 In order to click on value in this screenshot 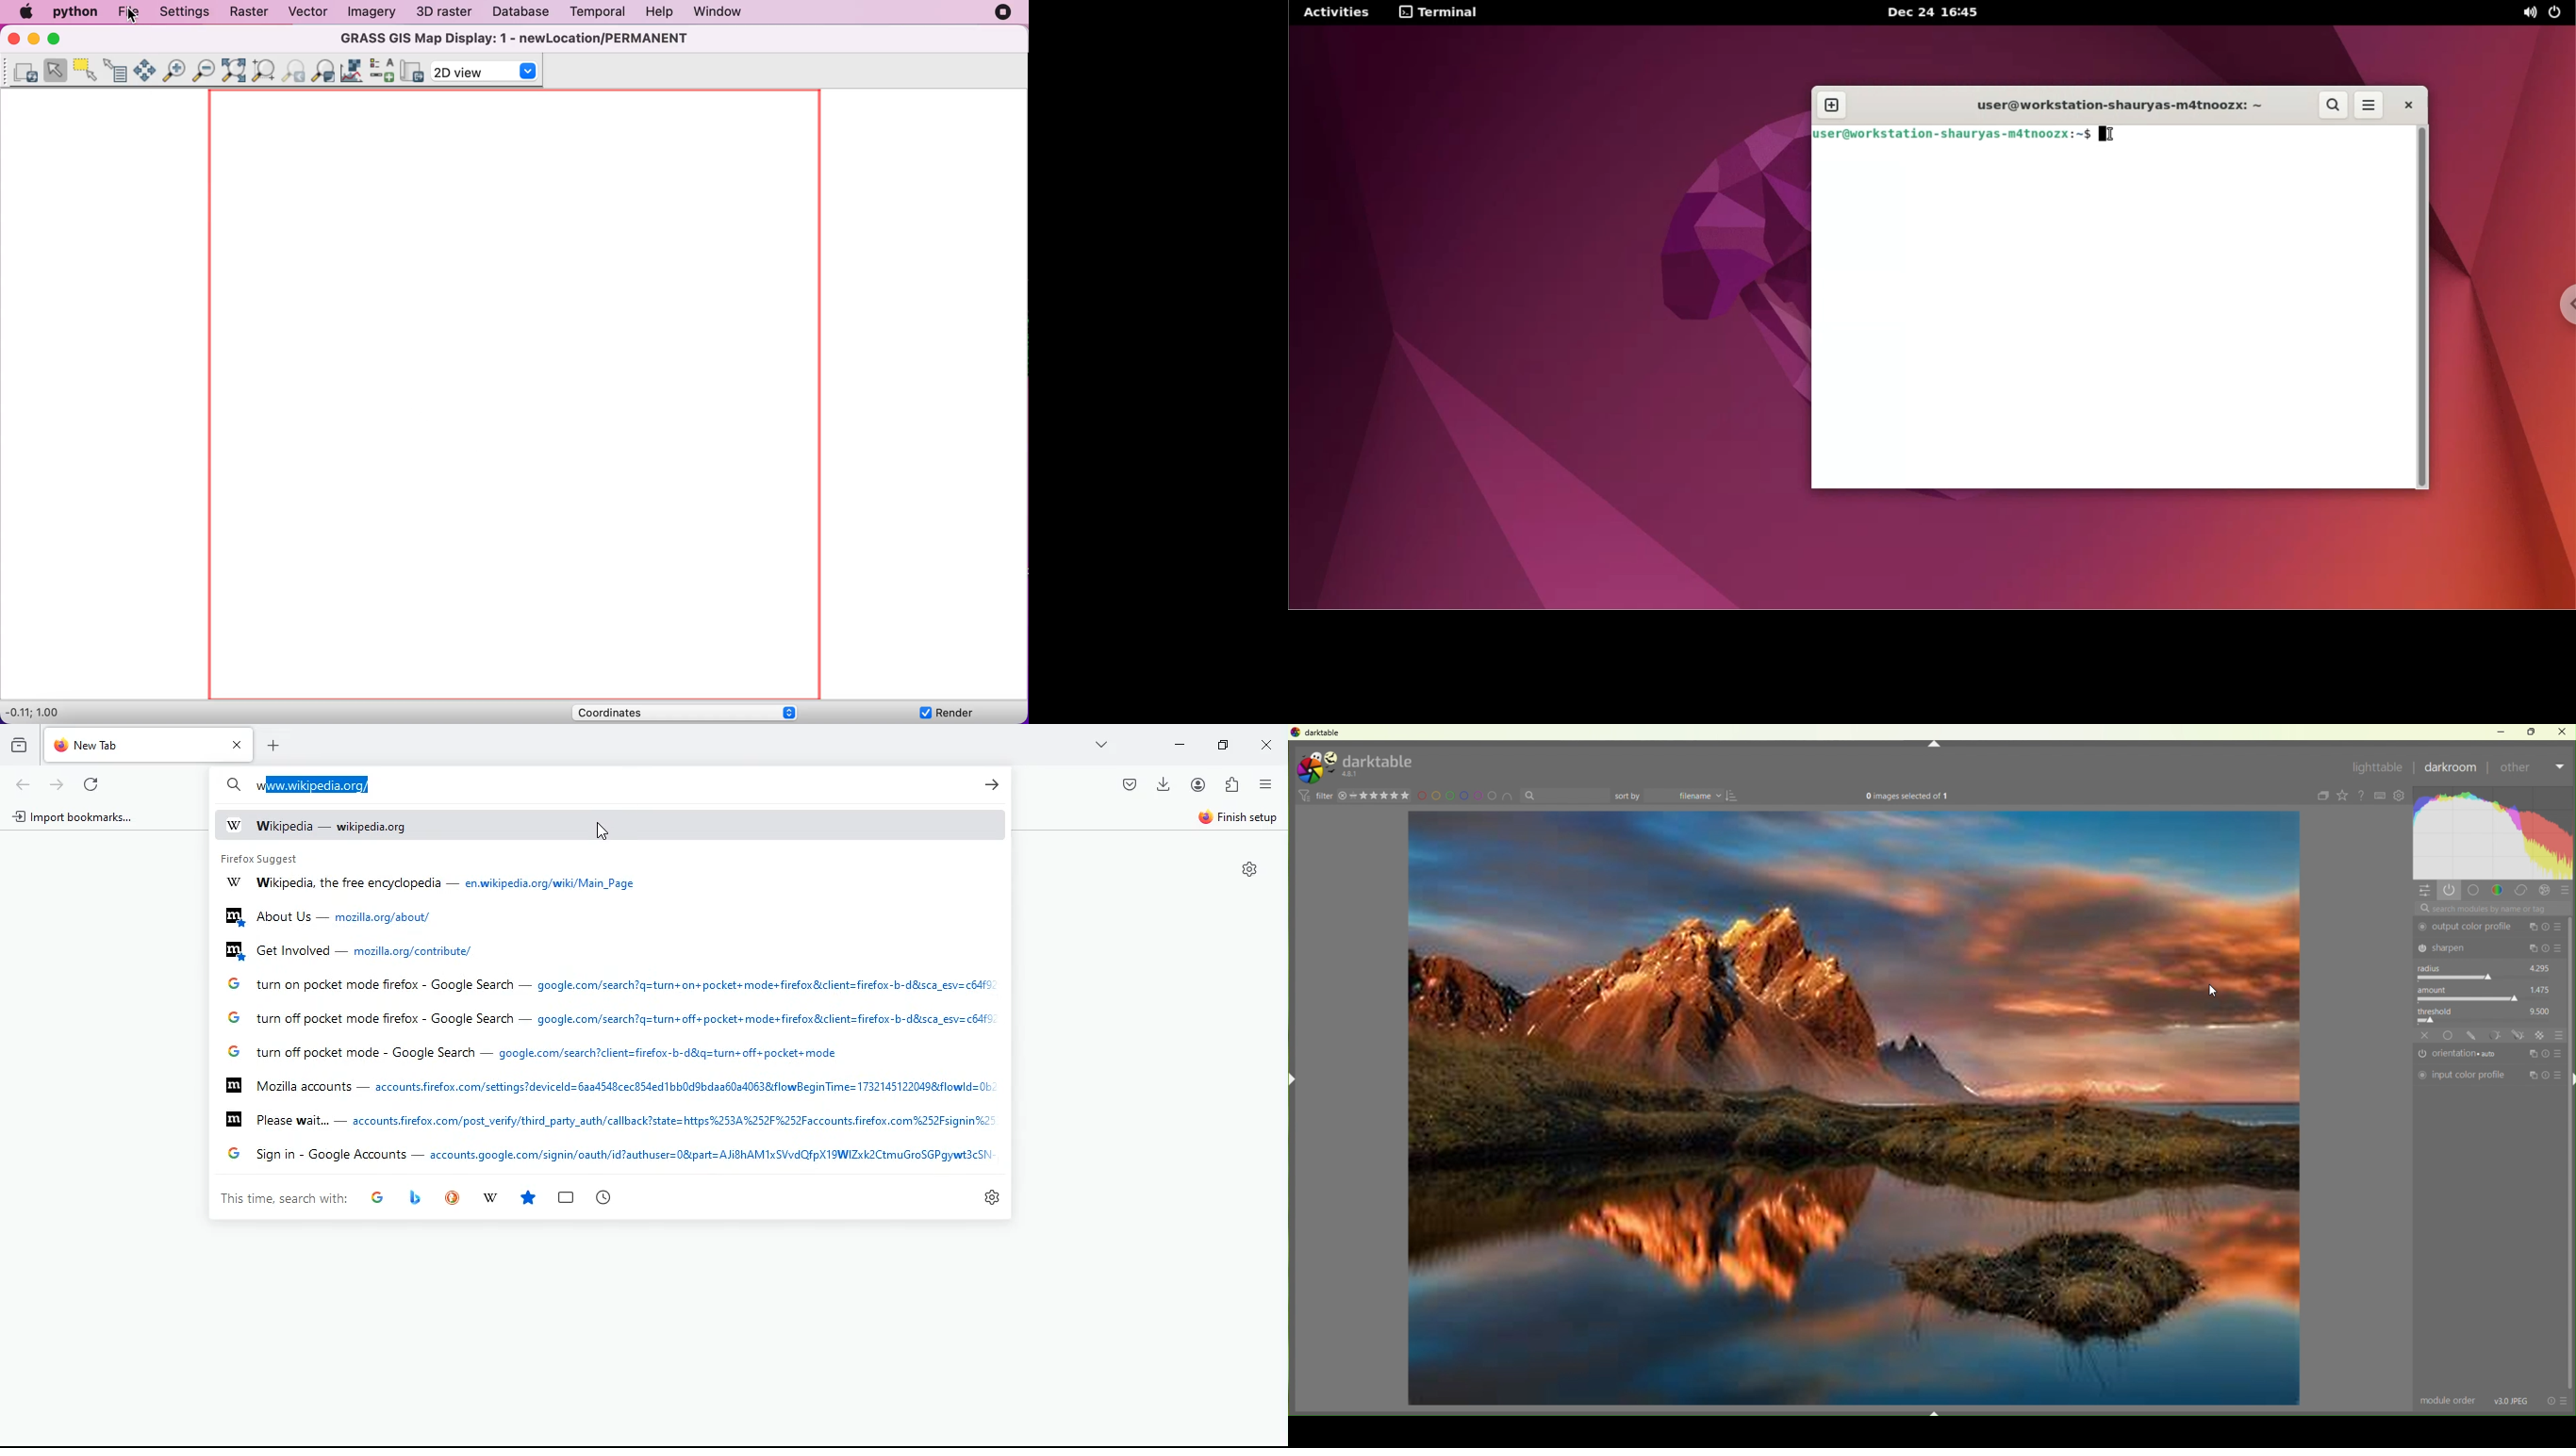, I will do `click(2541, 989)`.